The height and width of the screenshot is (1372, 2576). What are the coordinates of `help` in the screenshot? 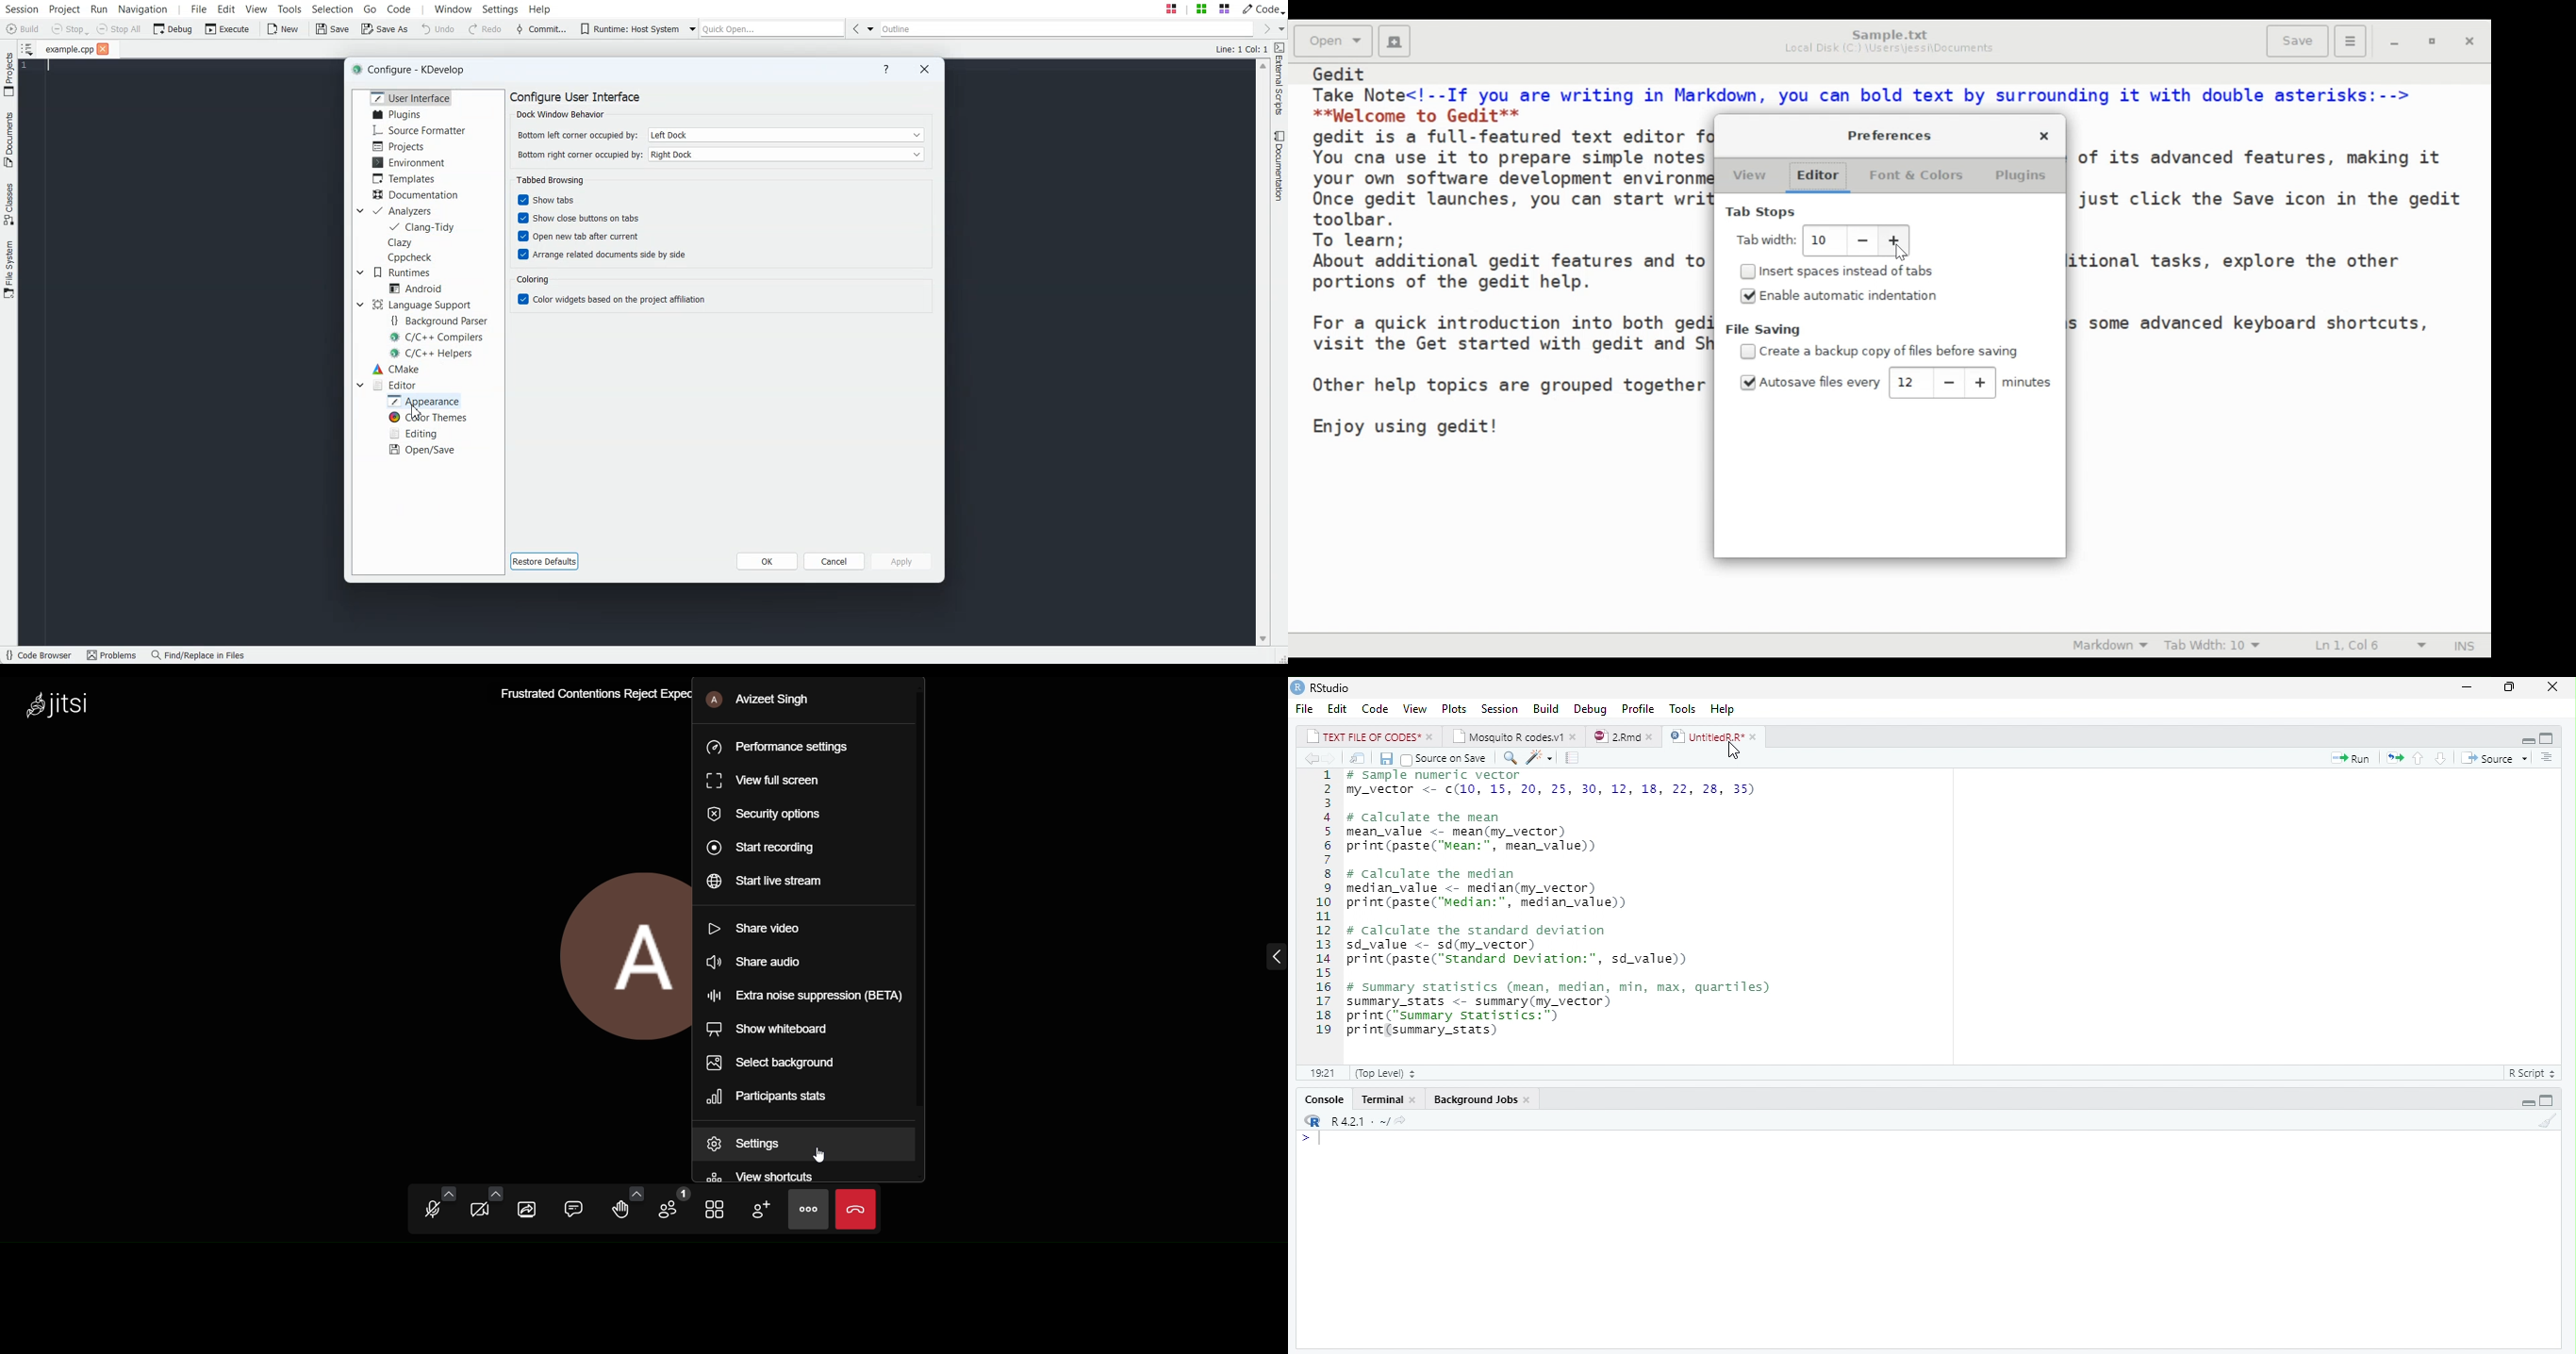 It's located at (1723, 709).